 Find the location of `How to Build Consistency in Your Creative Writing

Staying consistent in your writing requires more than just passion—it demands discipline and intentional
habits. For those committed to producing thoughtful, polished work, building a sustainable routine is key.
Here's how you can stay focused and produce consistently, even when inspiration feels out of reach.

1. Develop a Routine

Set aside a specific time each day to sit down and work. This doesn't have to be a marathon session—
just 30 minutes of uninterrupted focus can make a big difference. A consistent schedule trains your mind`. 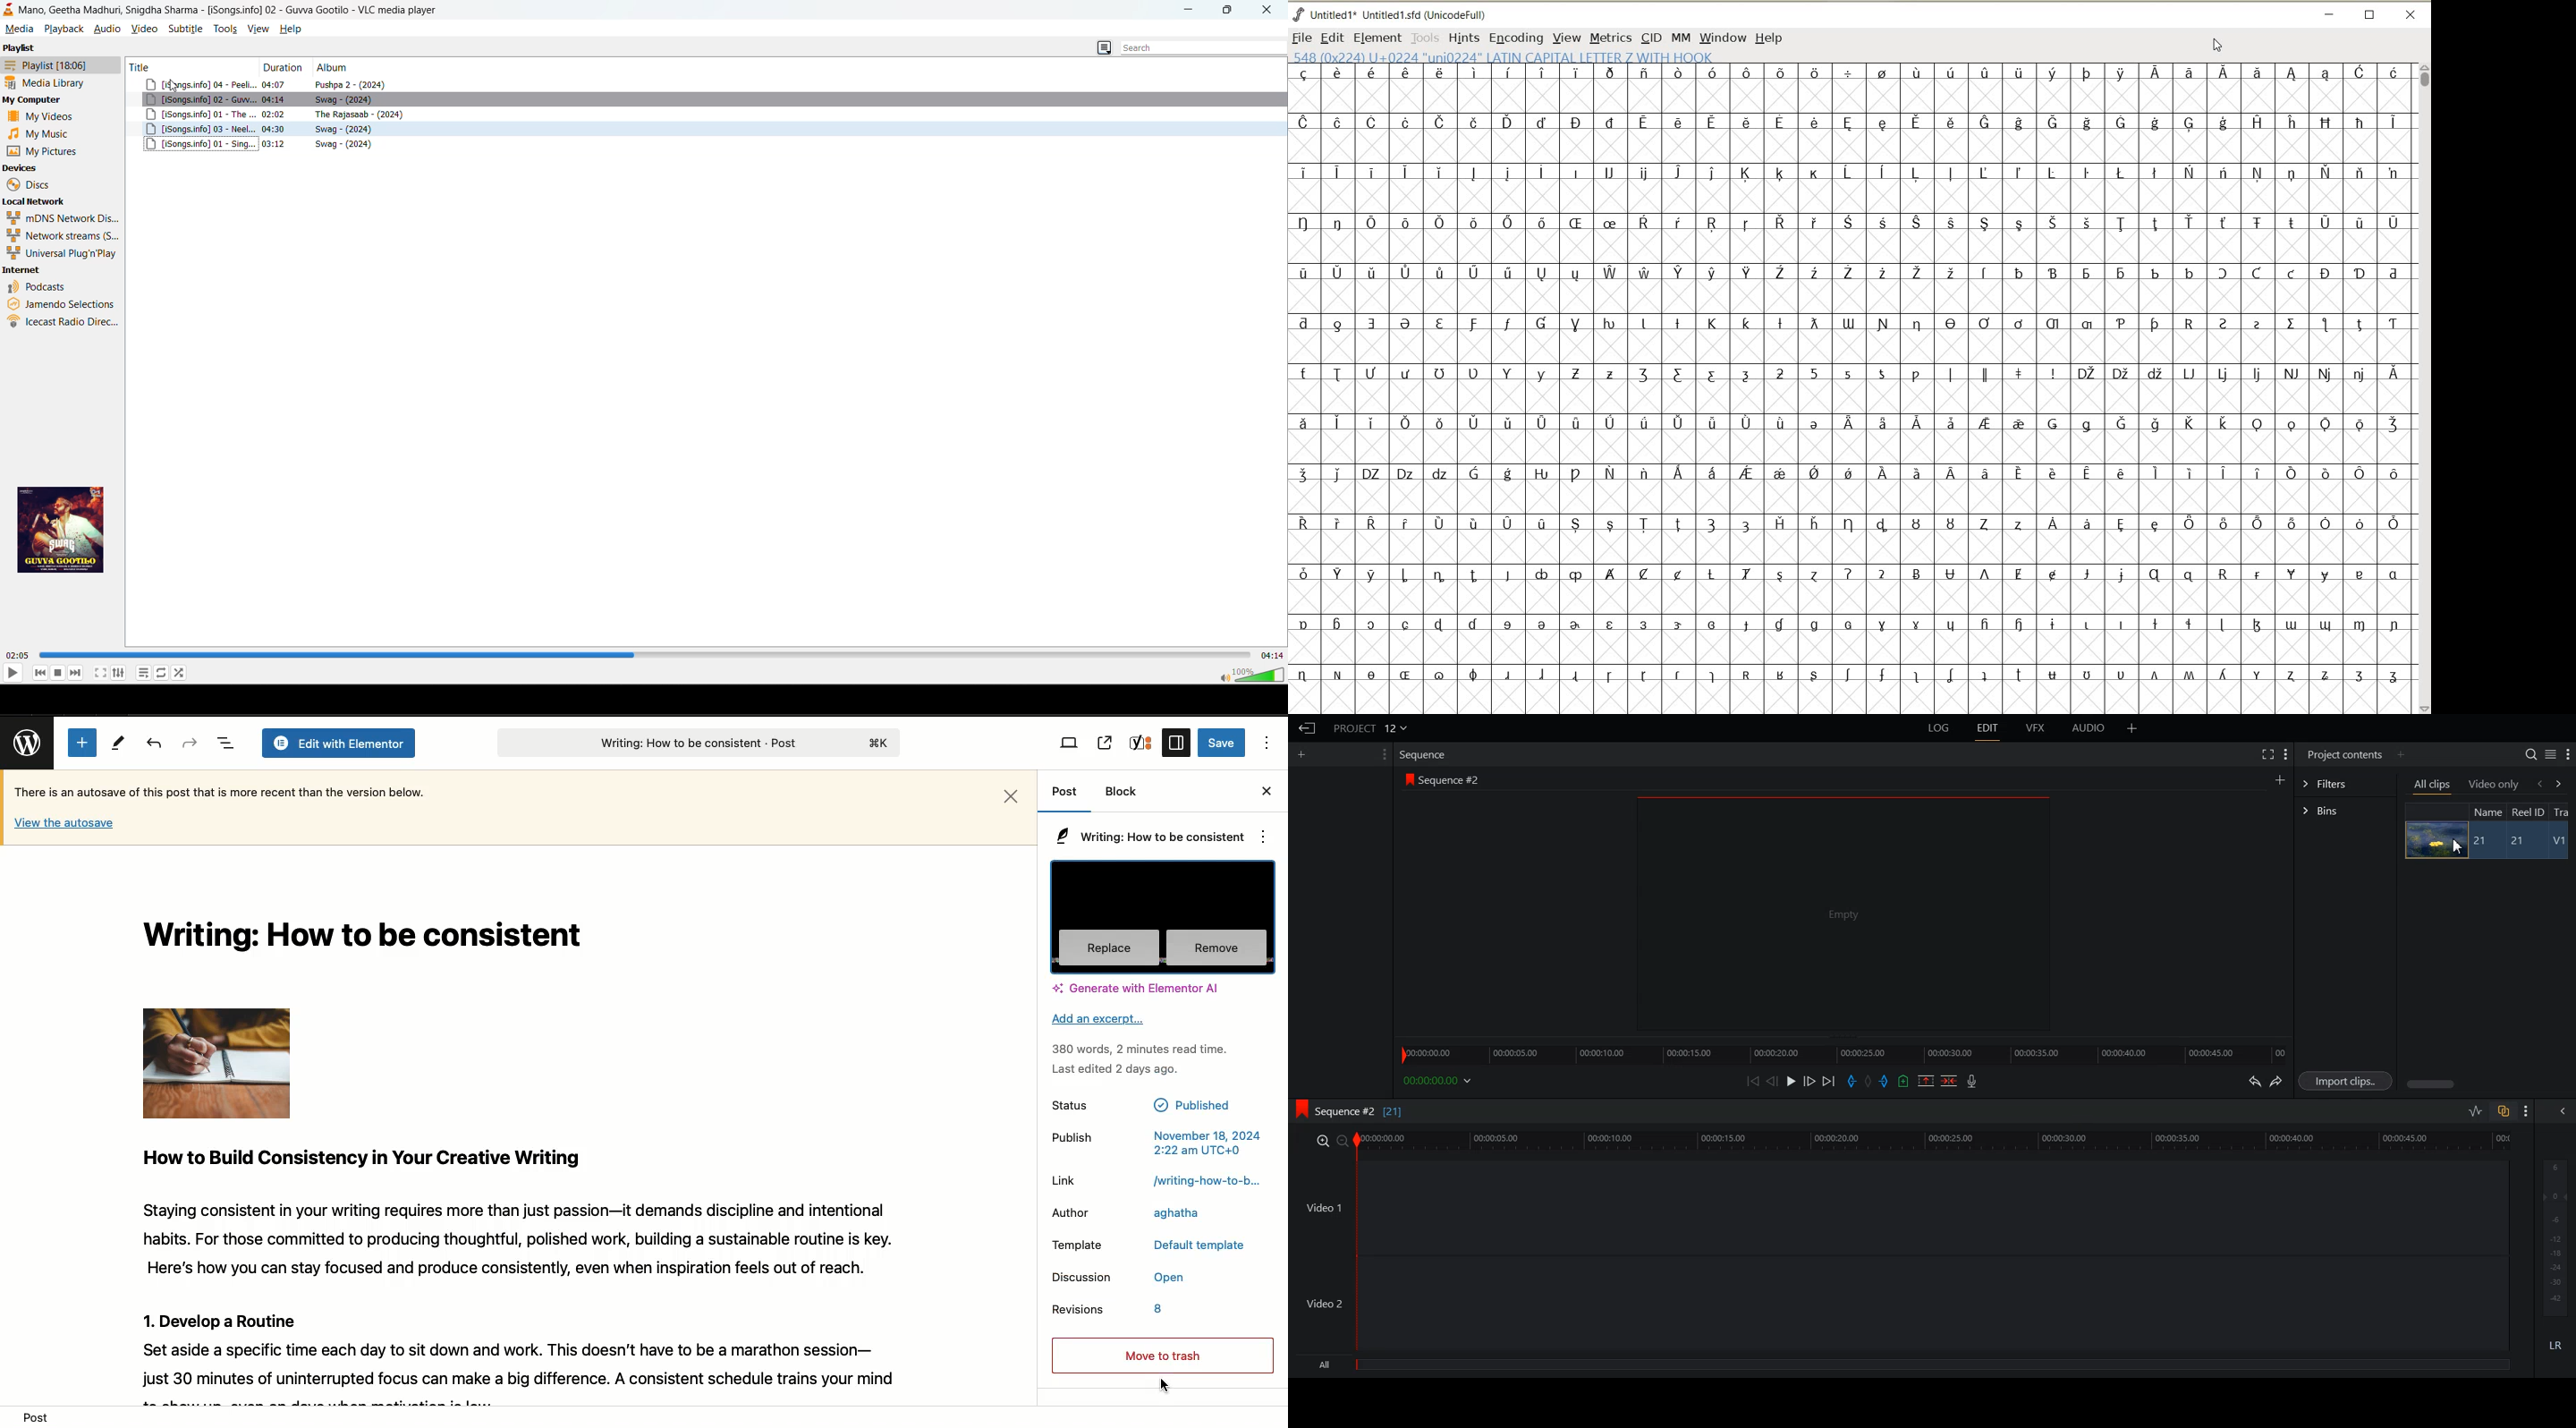

How to Build Consistency in Your Creative Writing

Staying consistent in your writing requires more than just passion—it demands discipline and intentional
habits. For those committed to producing thoughtful, polished work, building a sustainable routine is key.
Here's how you can stay focused and produce consistently, even when inspiration feels out of reach.

1. Develop a Routine

Set aside a specific time each day to sit down and work. This doesn't have to be a marathon session—
just 30 minutes of uninterrupted focus can make a big difference. A consistent schedule trains your mind is located at coordinates (525, 1270).